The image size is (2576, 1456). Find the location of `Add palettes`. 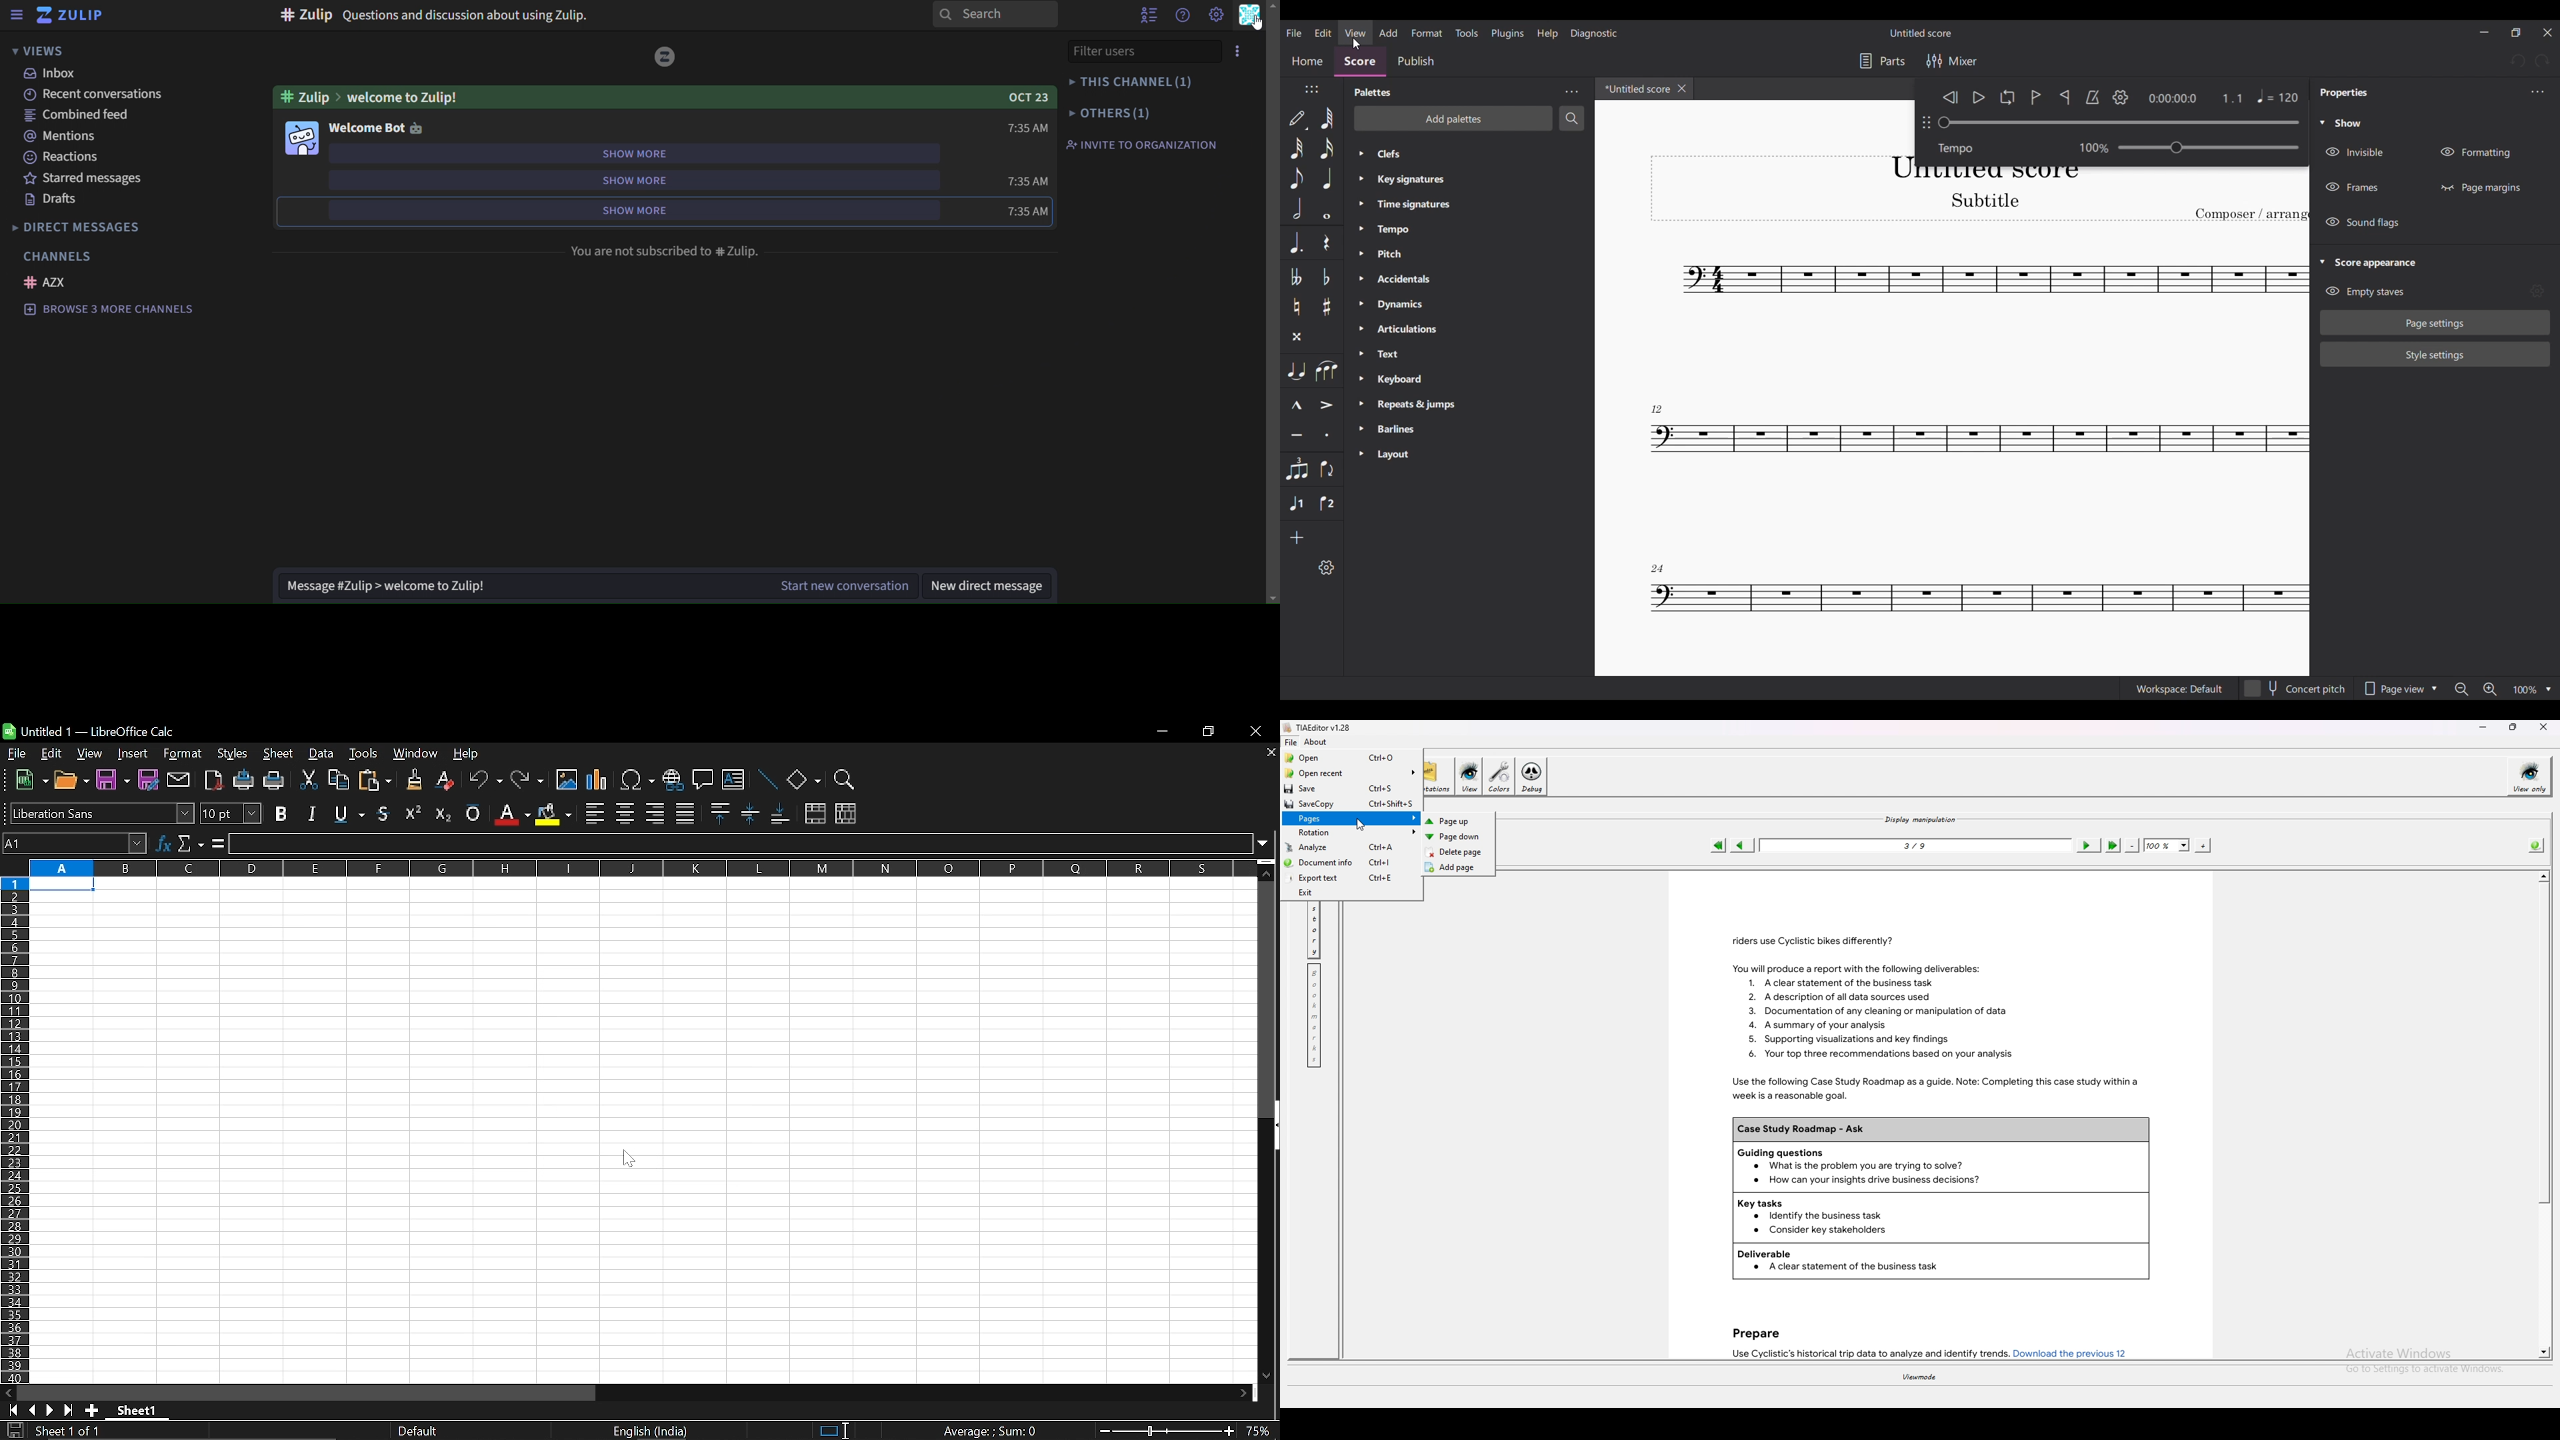

Add palettes is located at coordinates (1453, 119).